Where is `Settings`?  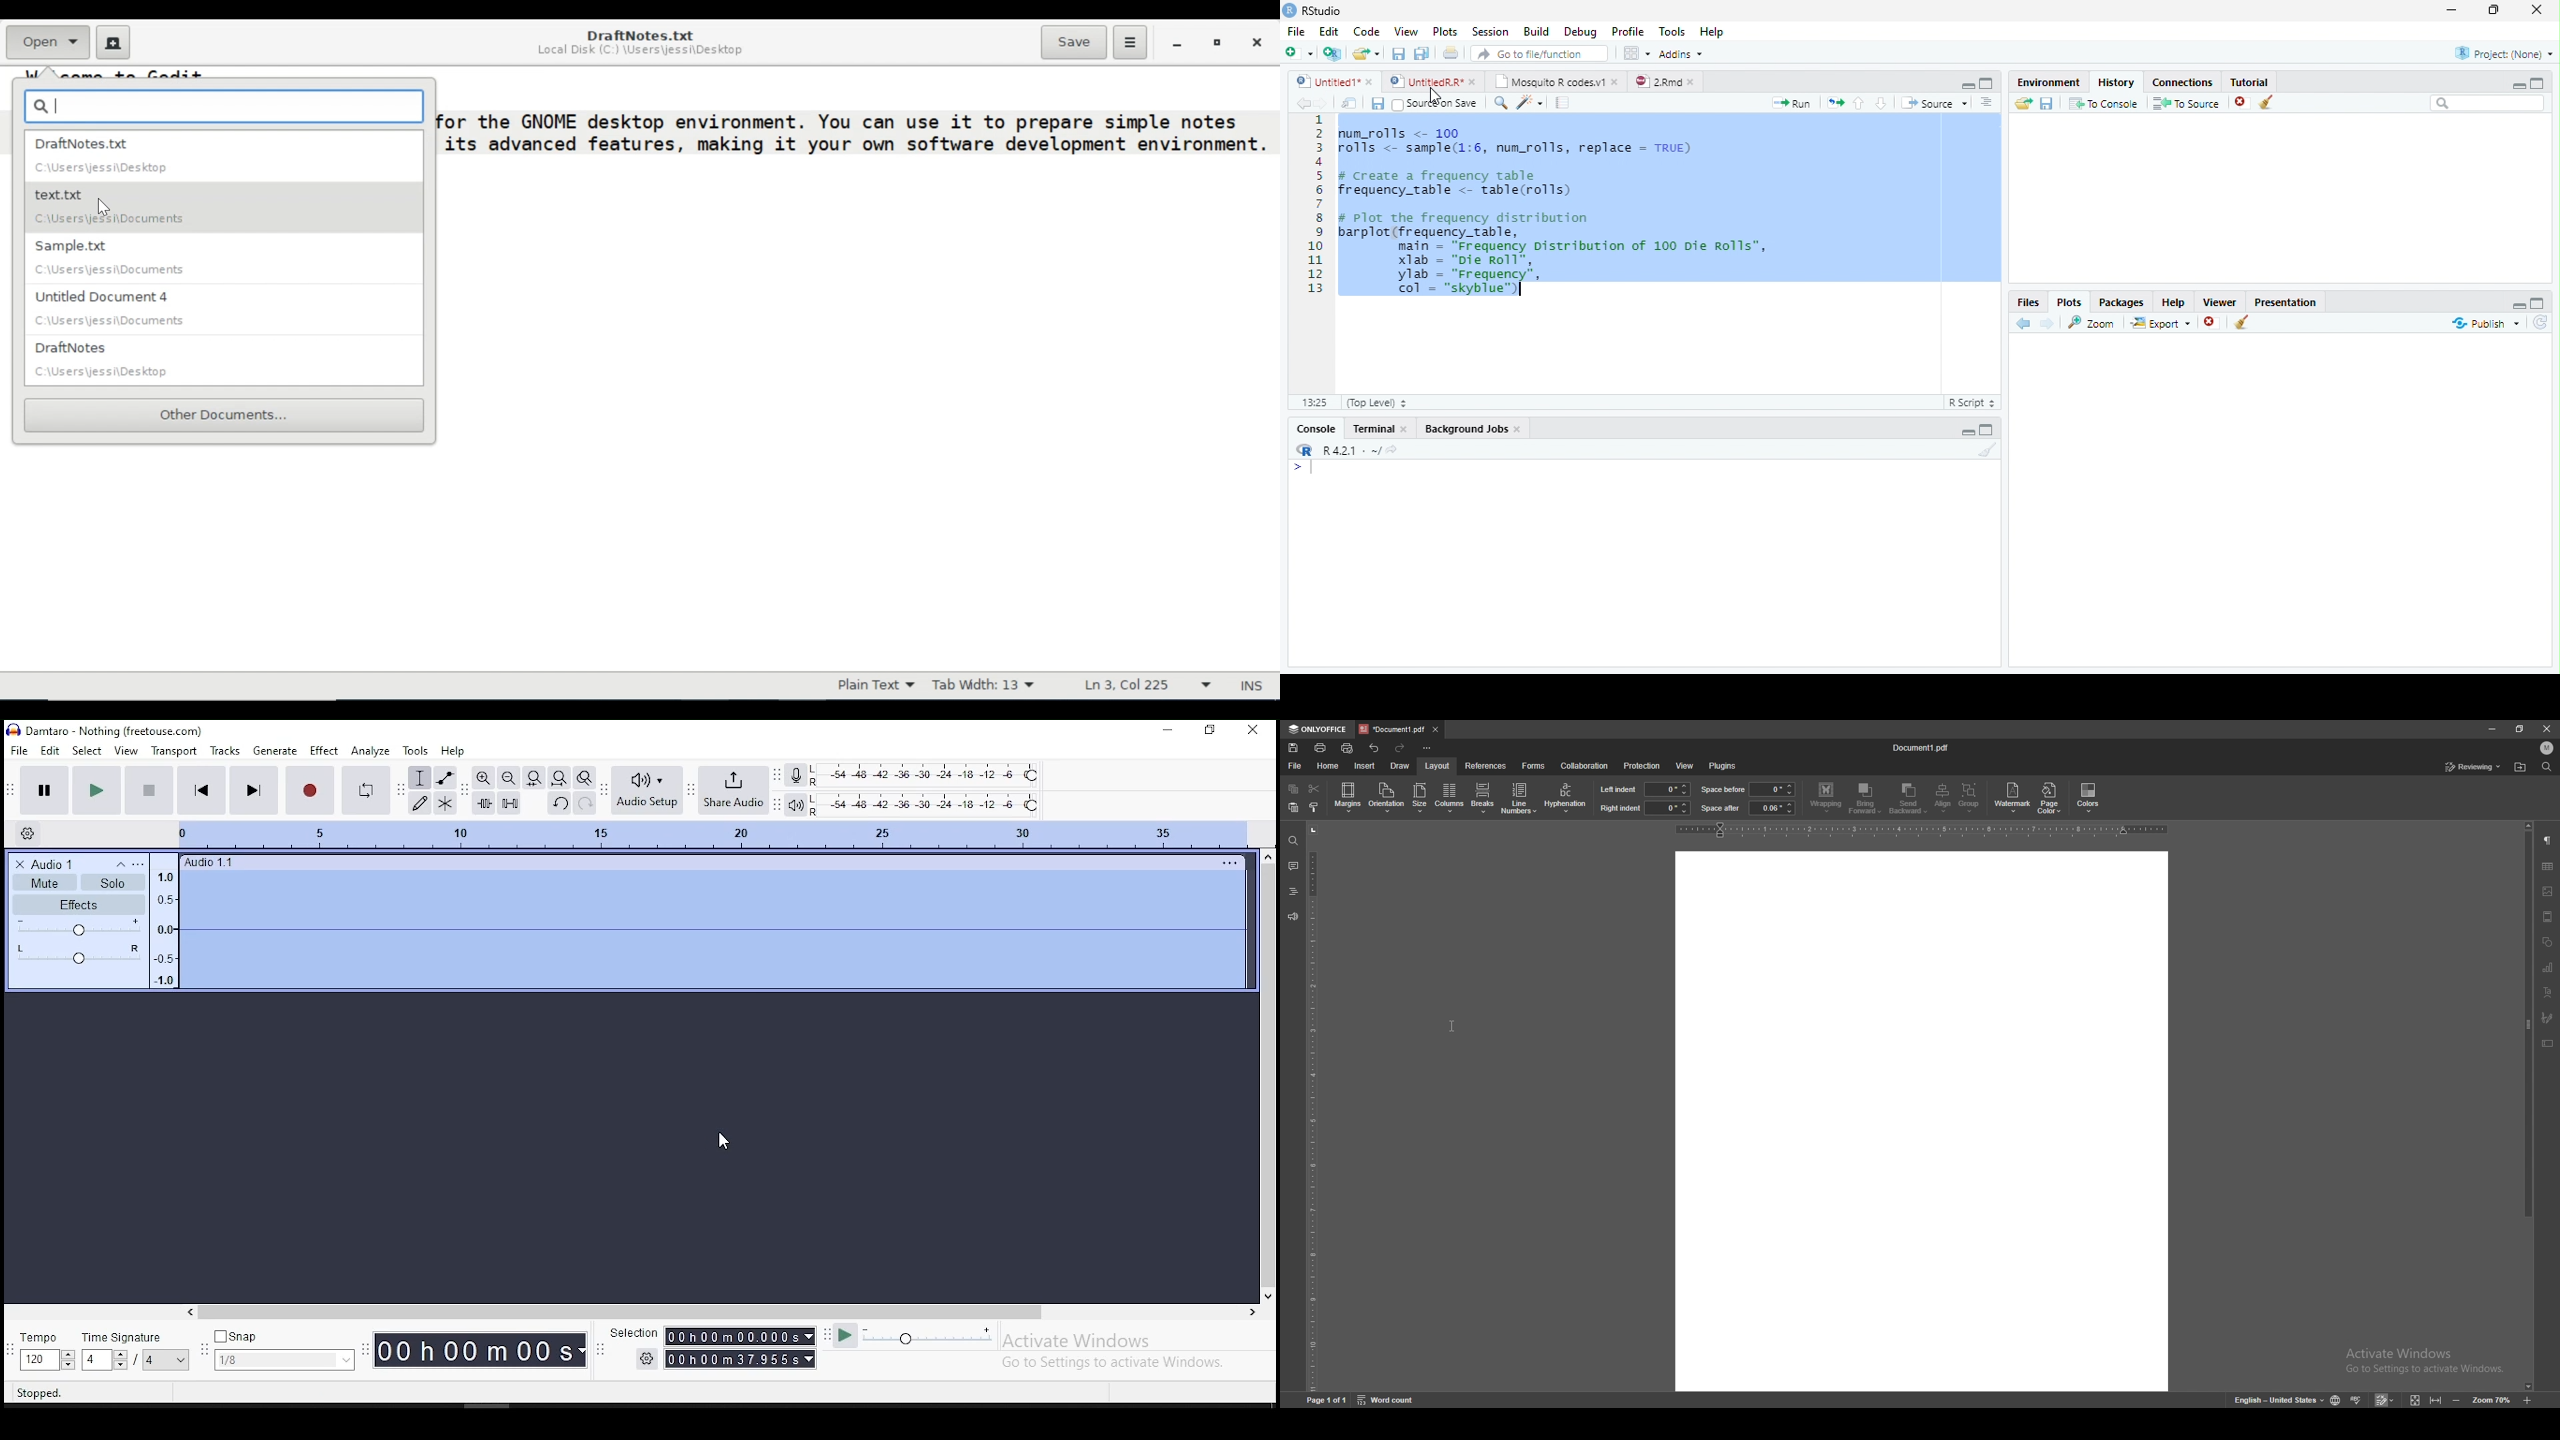 Settings is located at coordinates (129, 863).